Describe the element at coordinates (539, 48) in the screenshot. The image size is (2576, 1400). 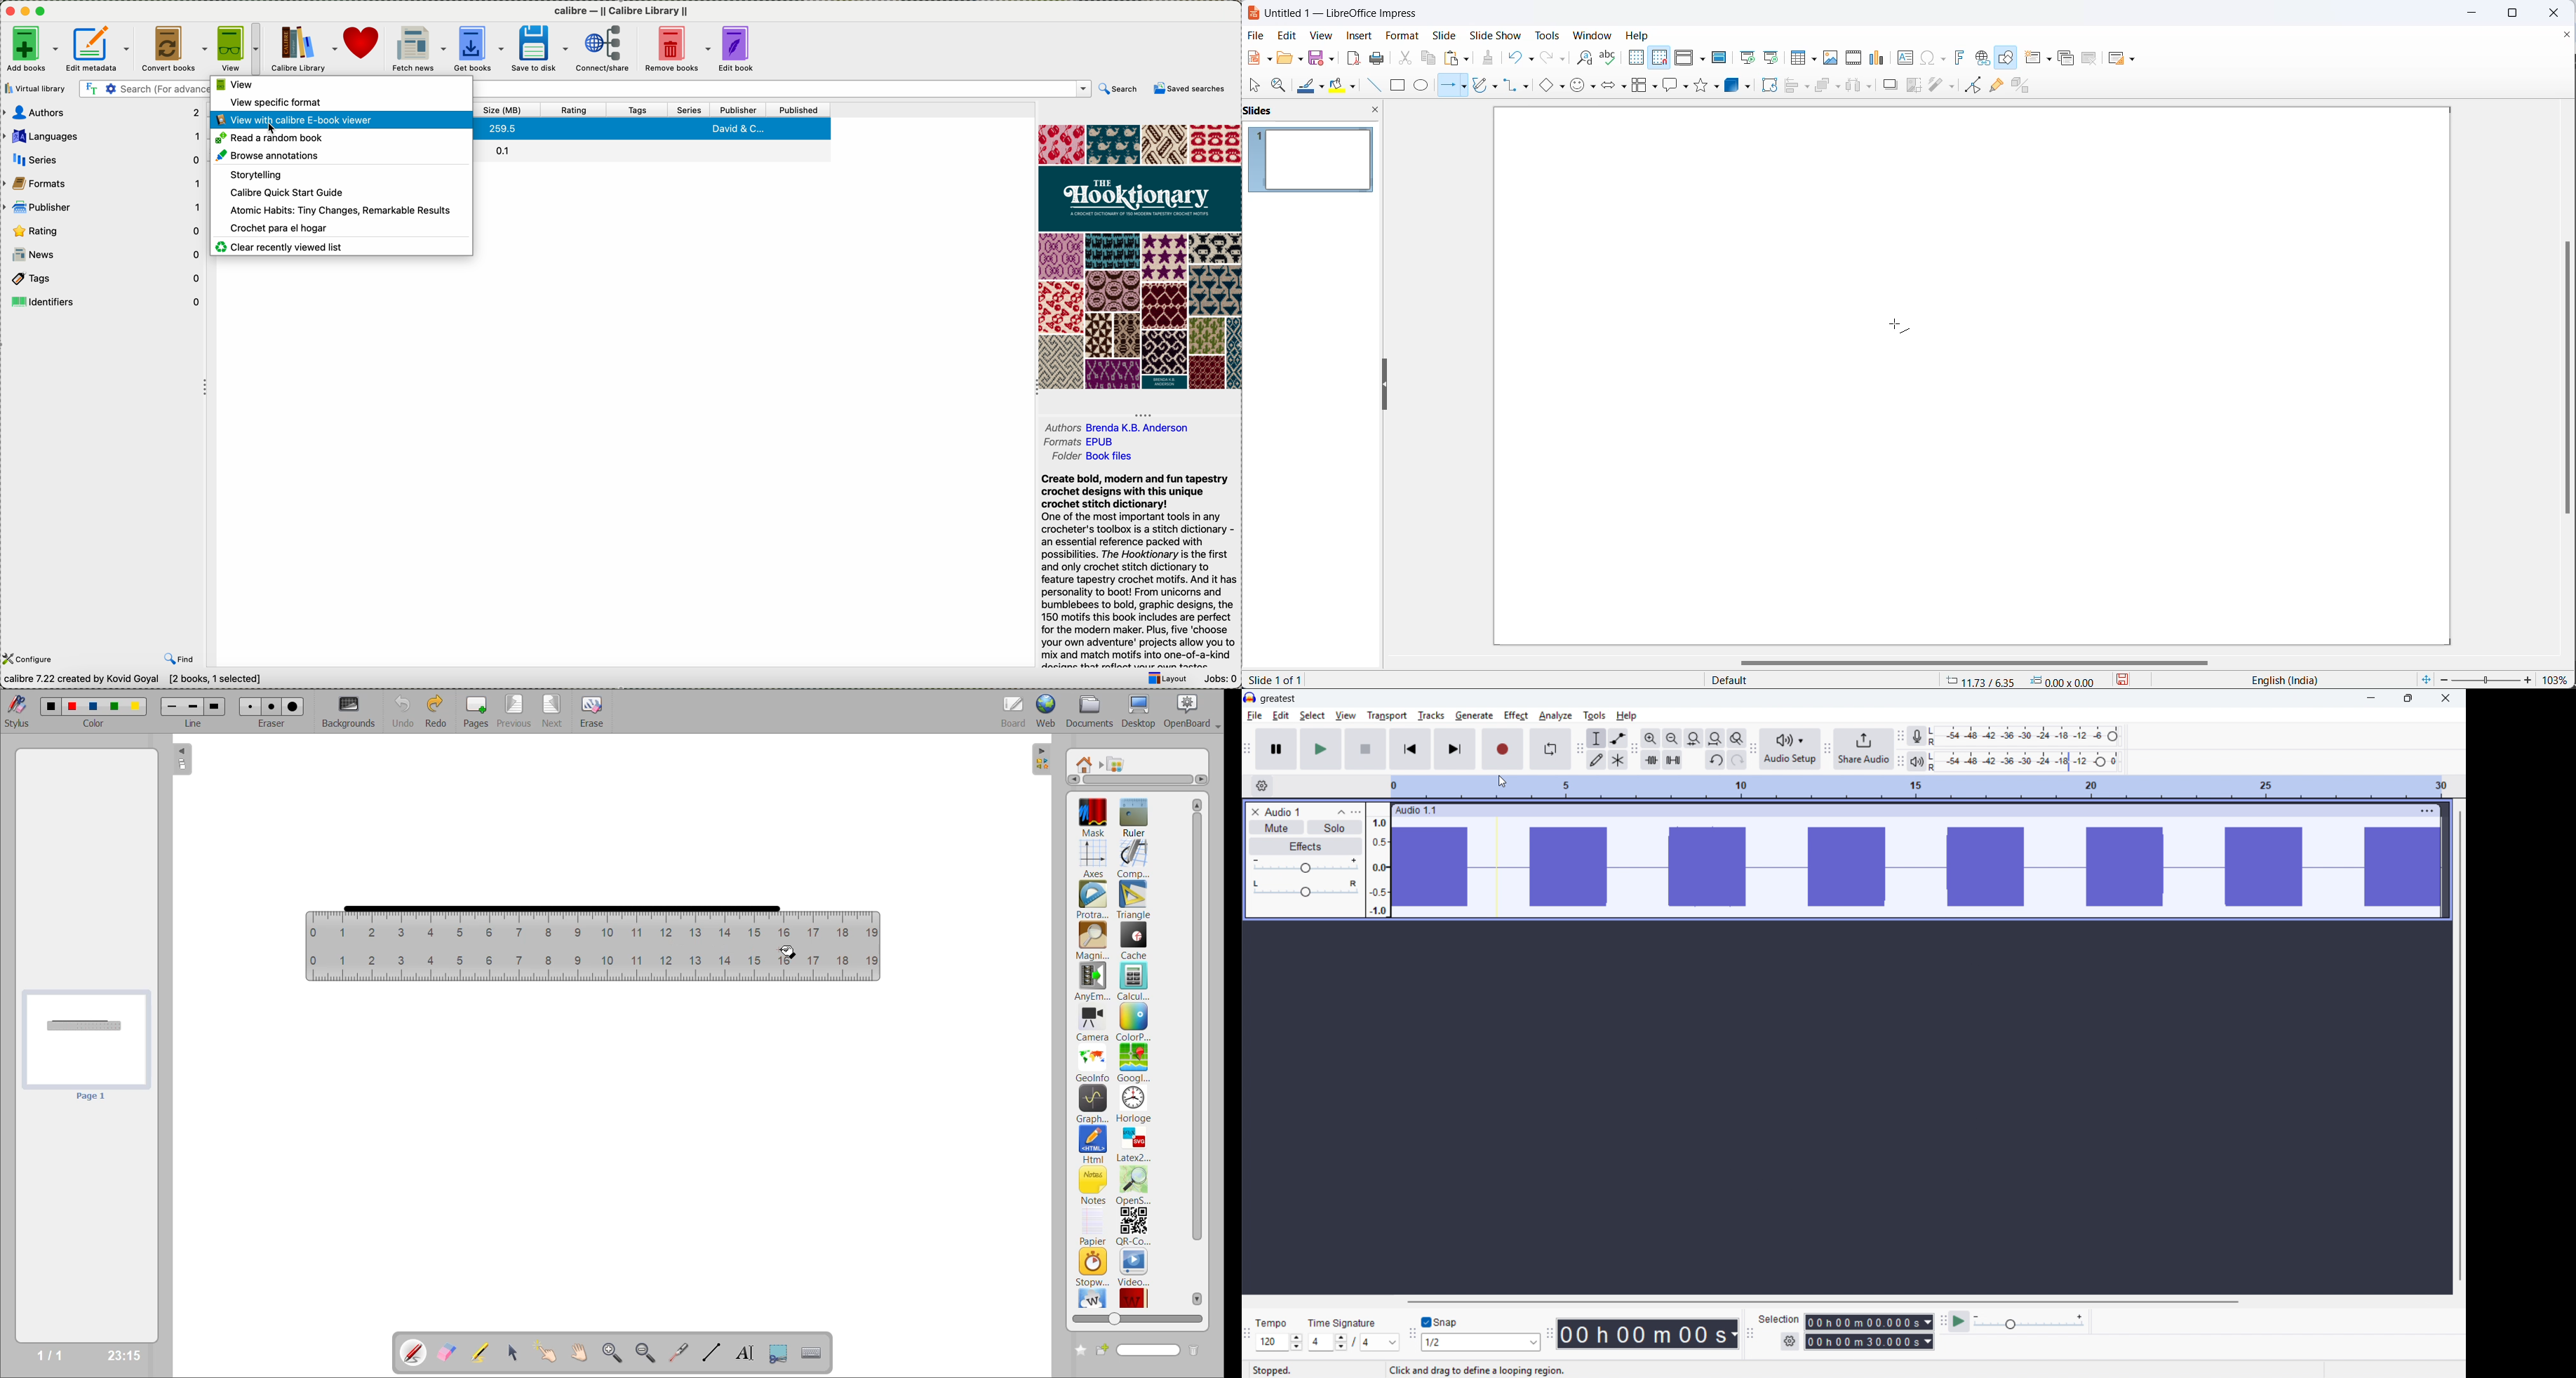
I see `save to disk` at that location.